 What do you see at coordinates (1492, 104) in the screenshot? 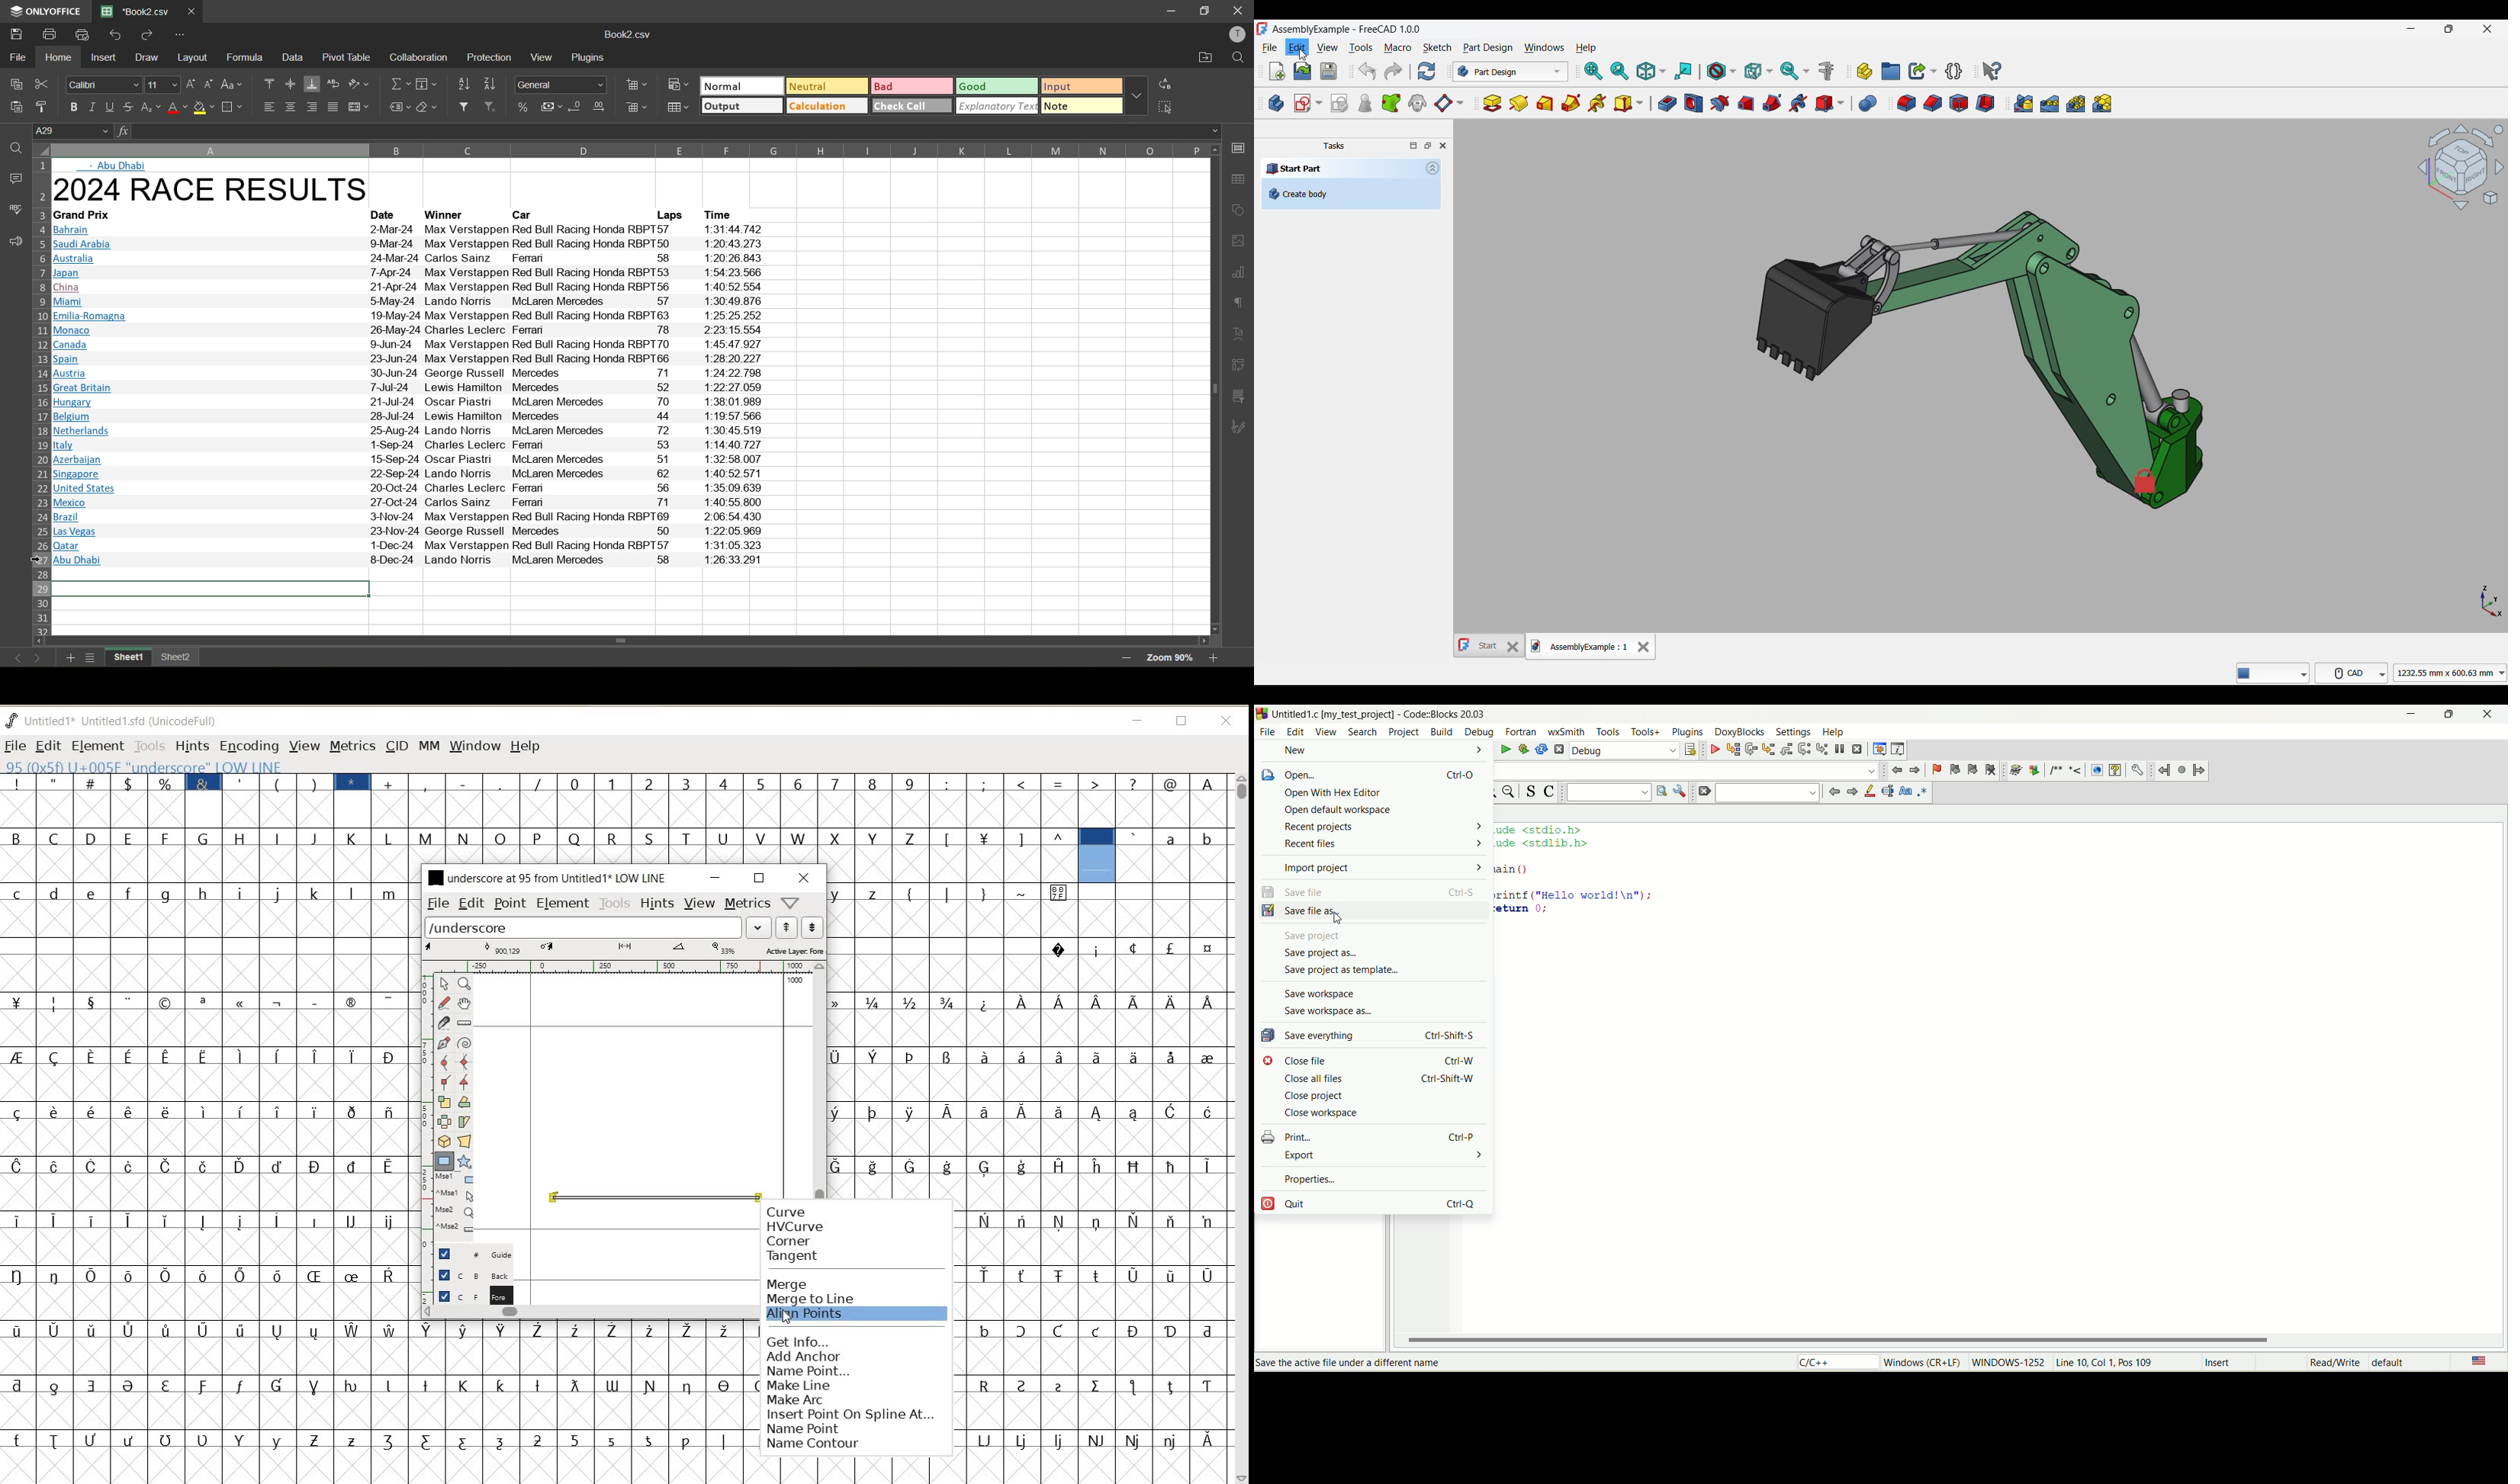
I see `Pad` at bounding box center [1492, 104].